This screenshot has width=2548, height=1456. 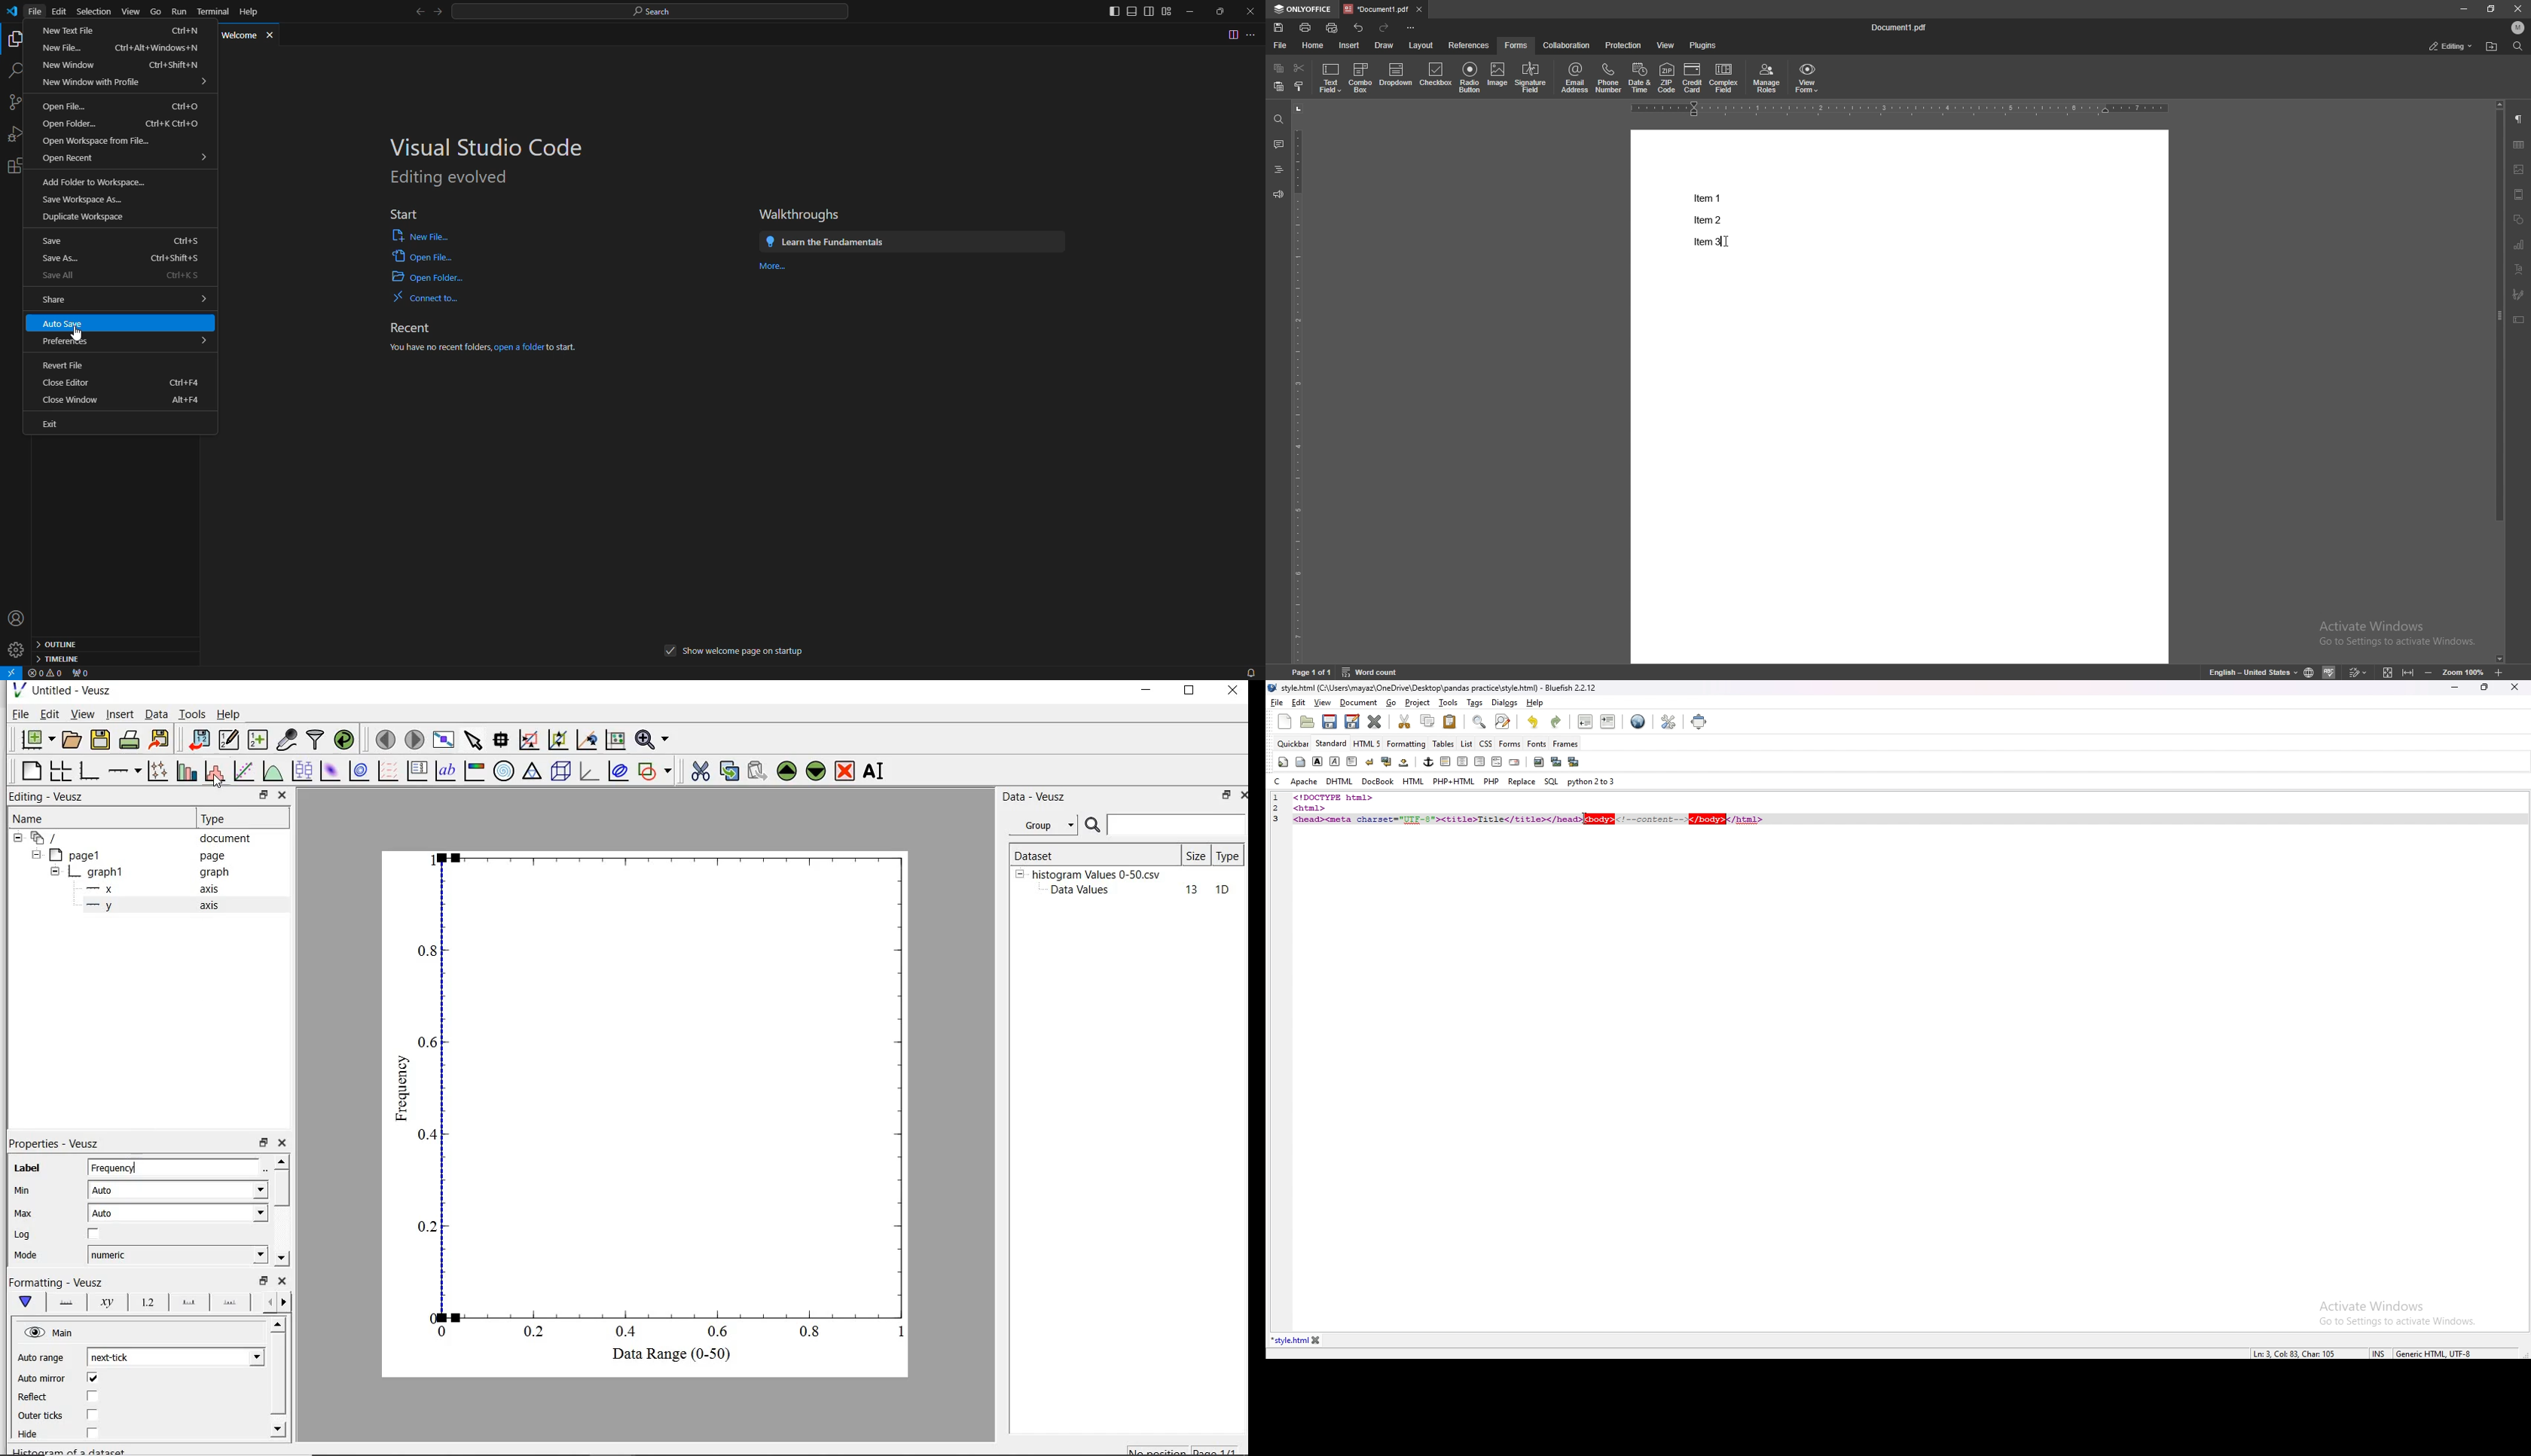 What do you see at coordinates (1575, 78) in the screenshot?
I see `email address` at bounding box center [1575, 78].